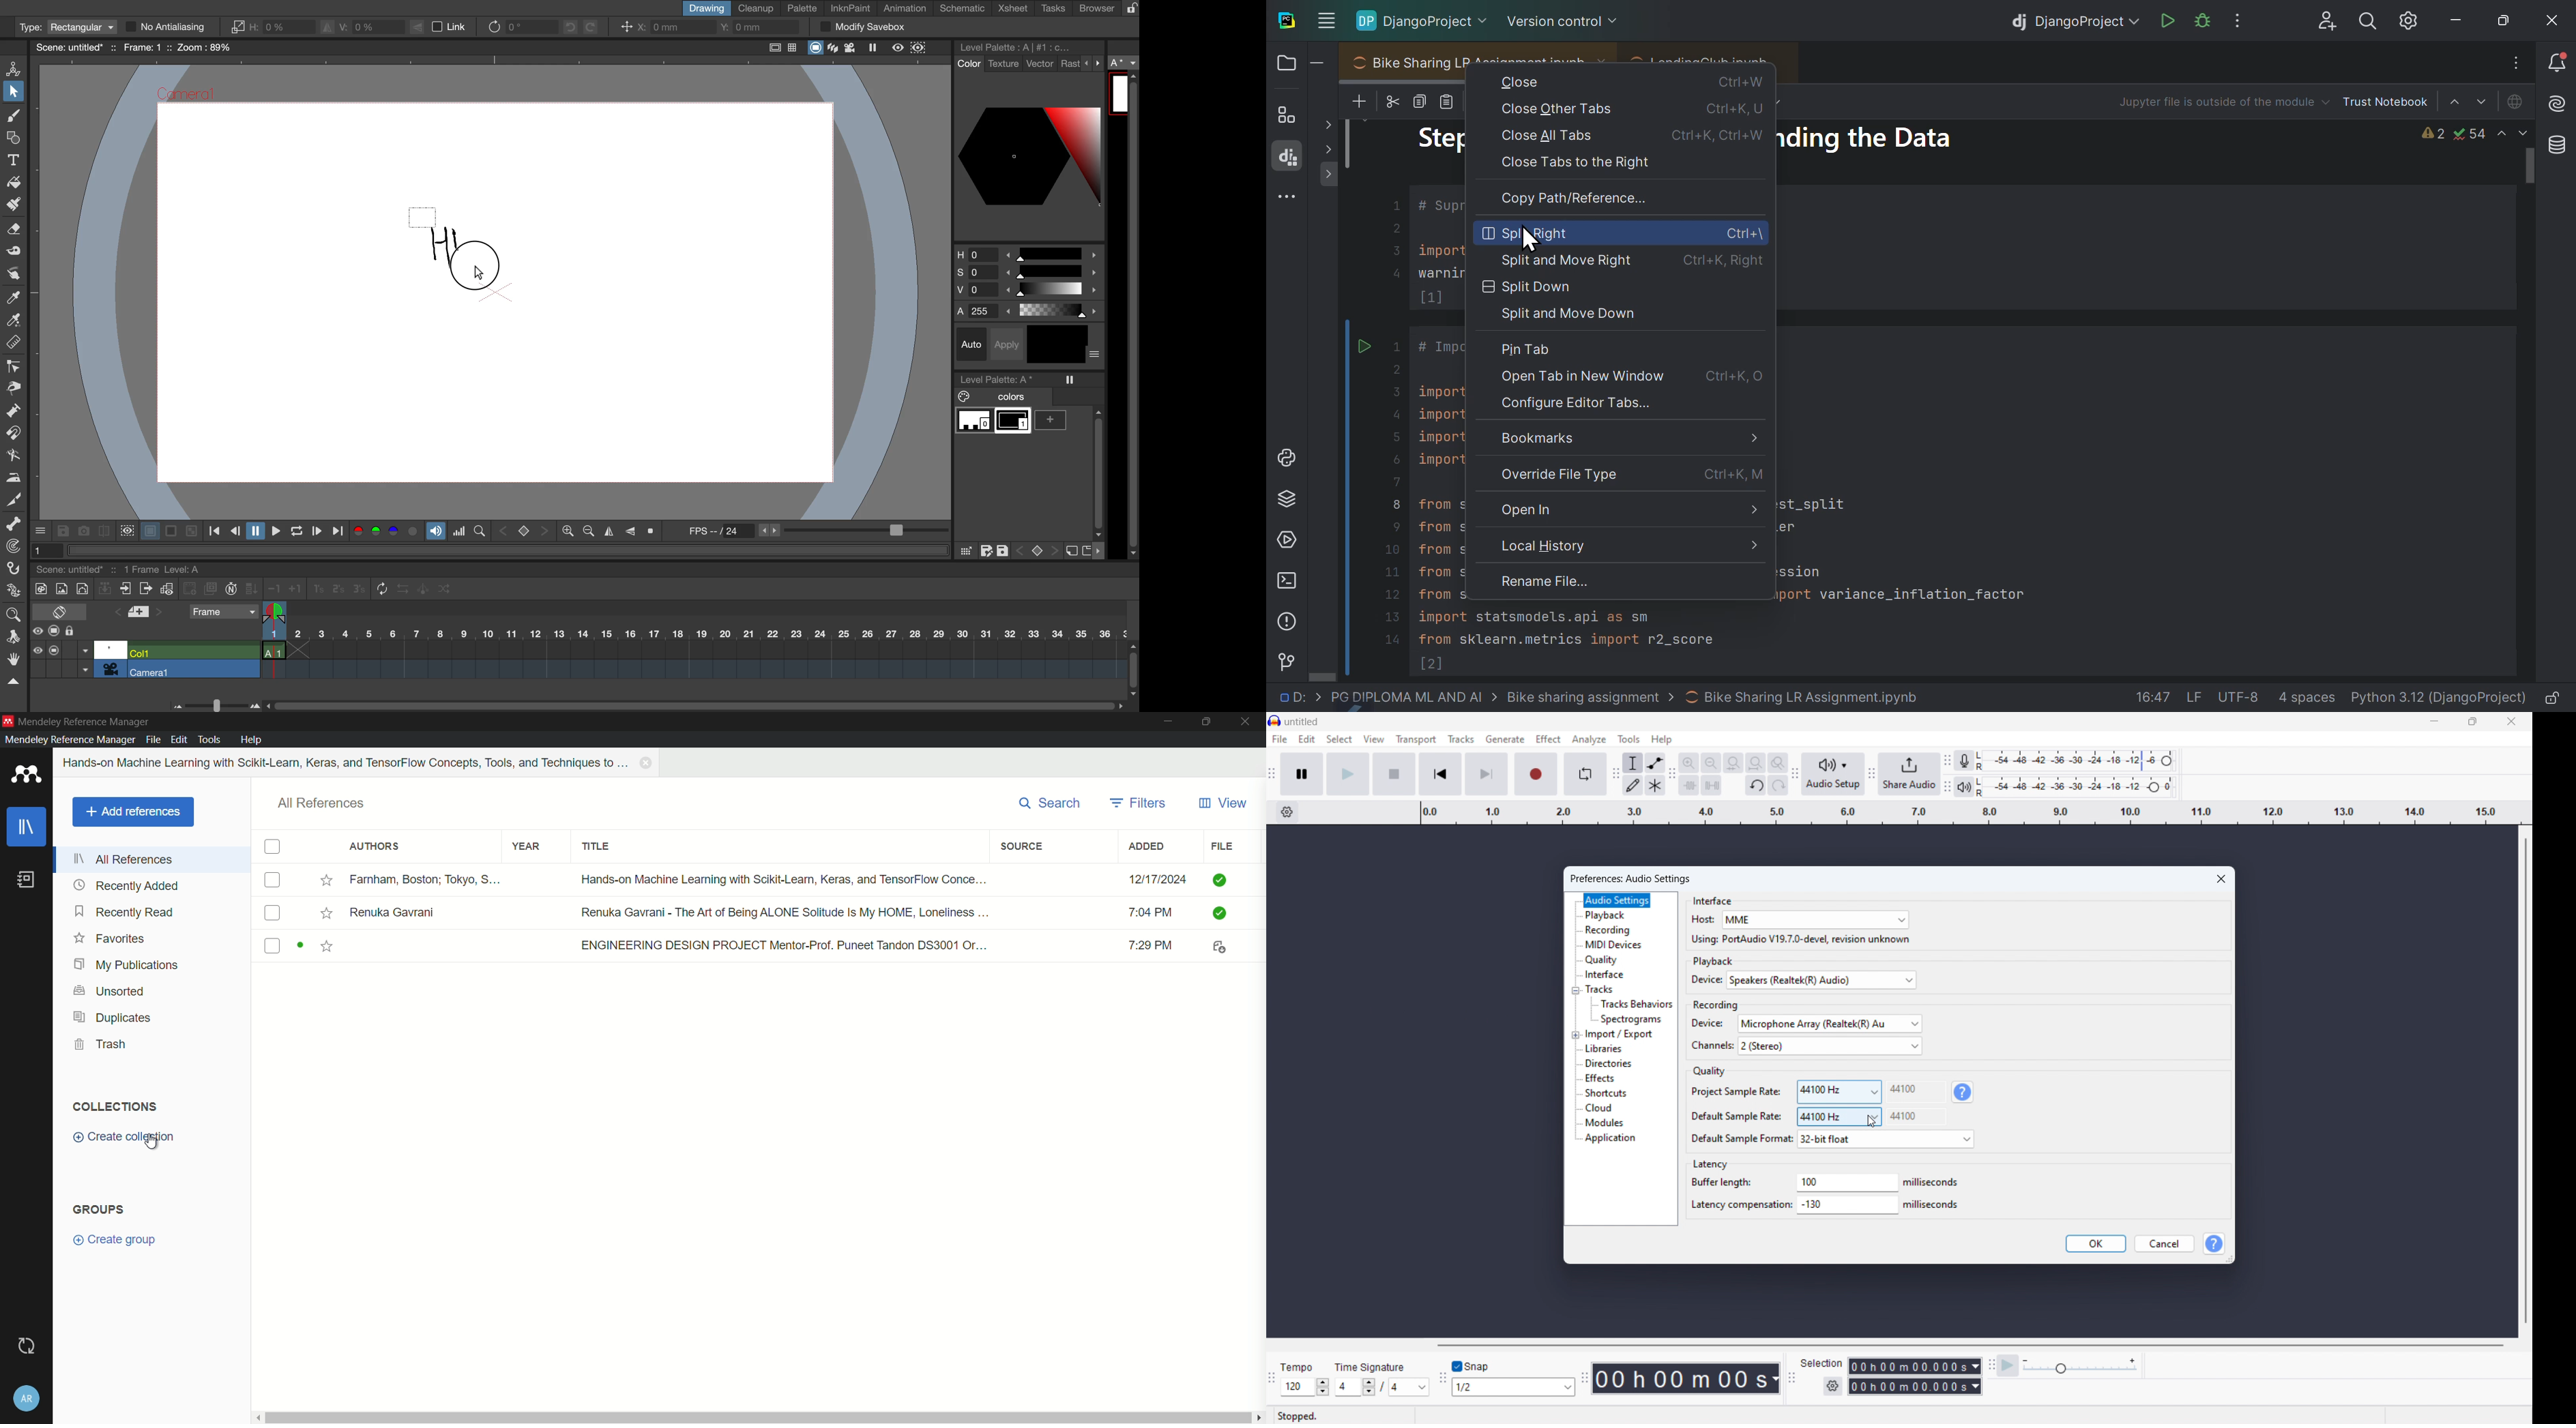  What do you see at coordinates (1287, 157) in the screenshot?
I see `Django structure` at bounding box center [1287, 157].